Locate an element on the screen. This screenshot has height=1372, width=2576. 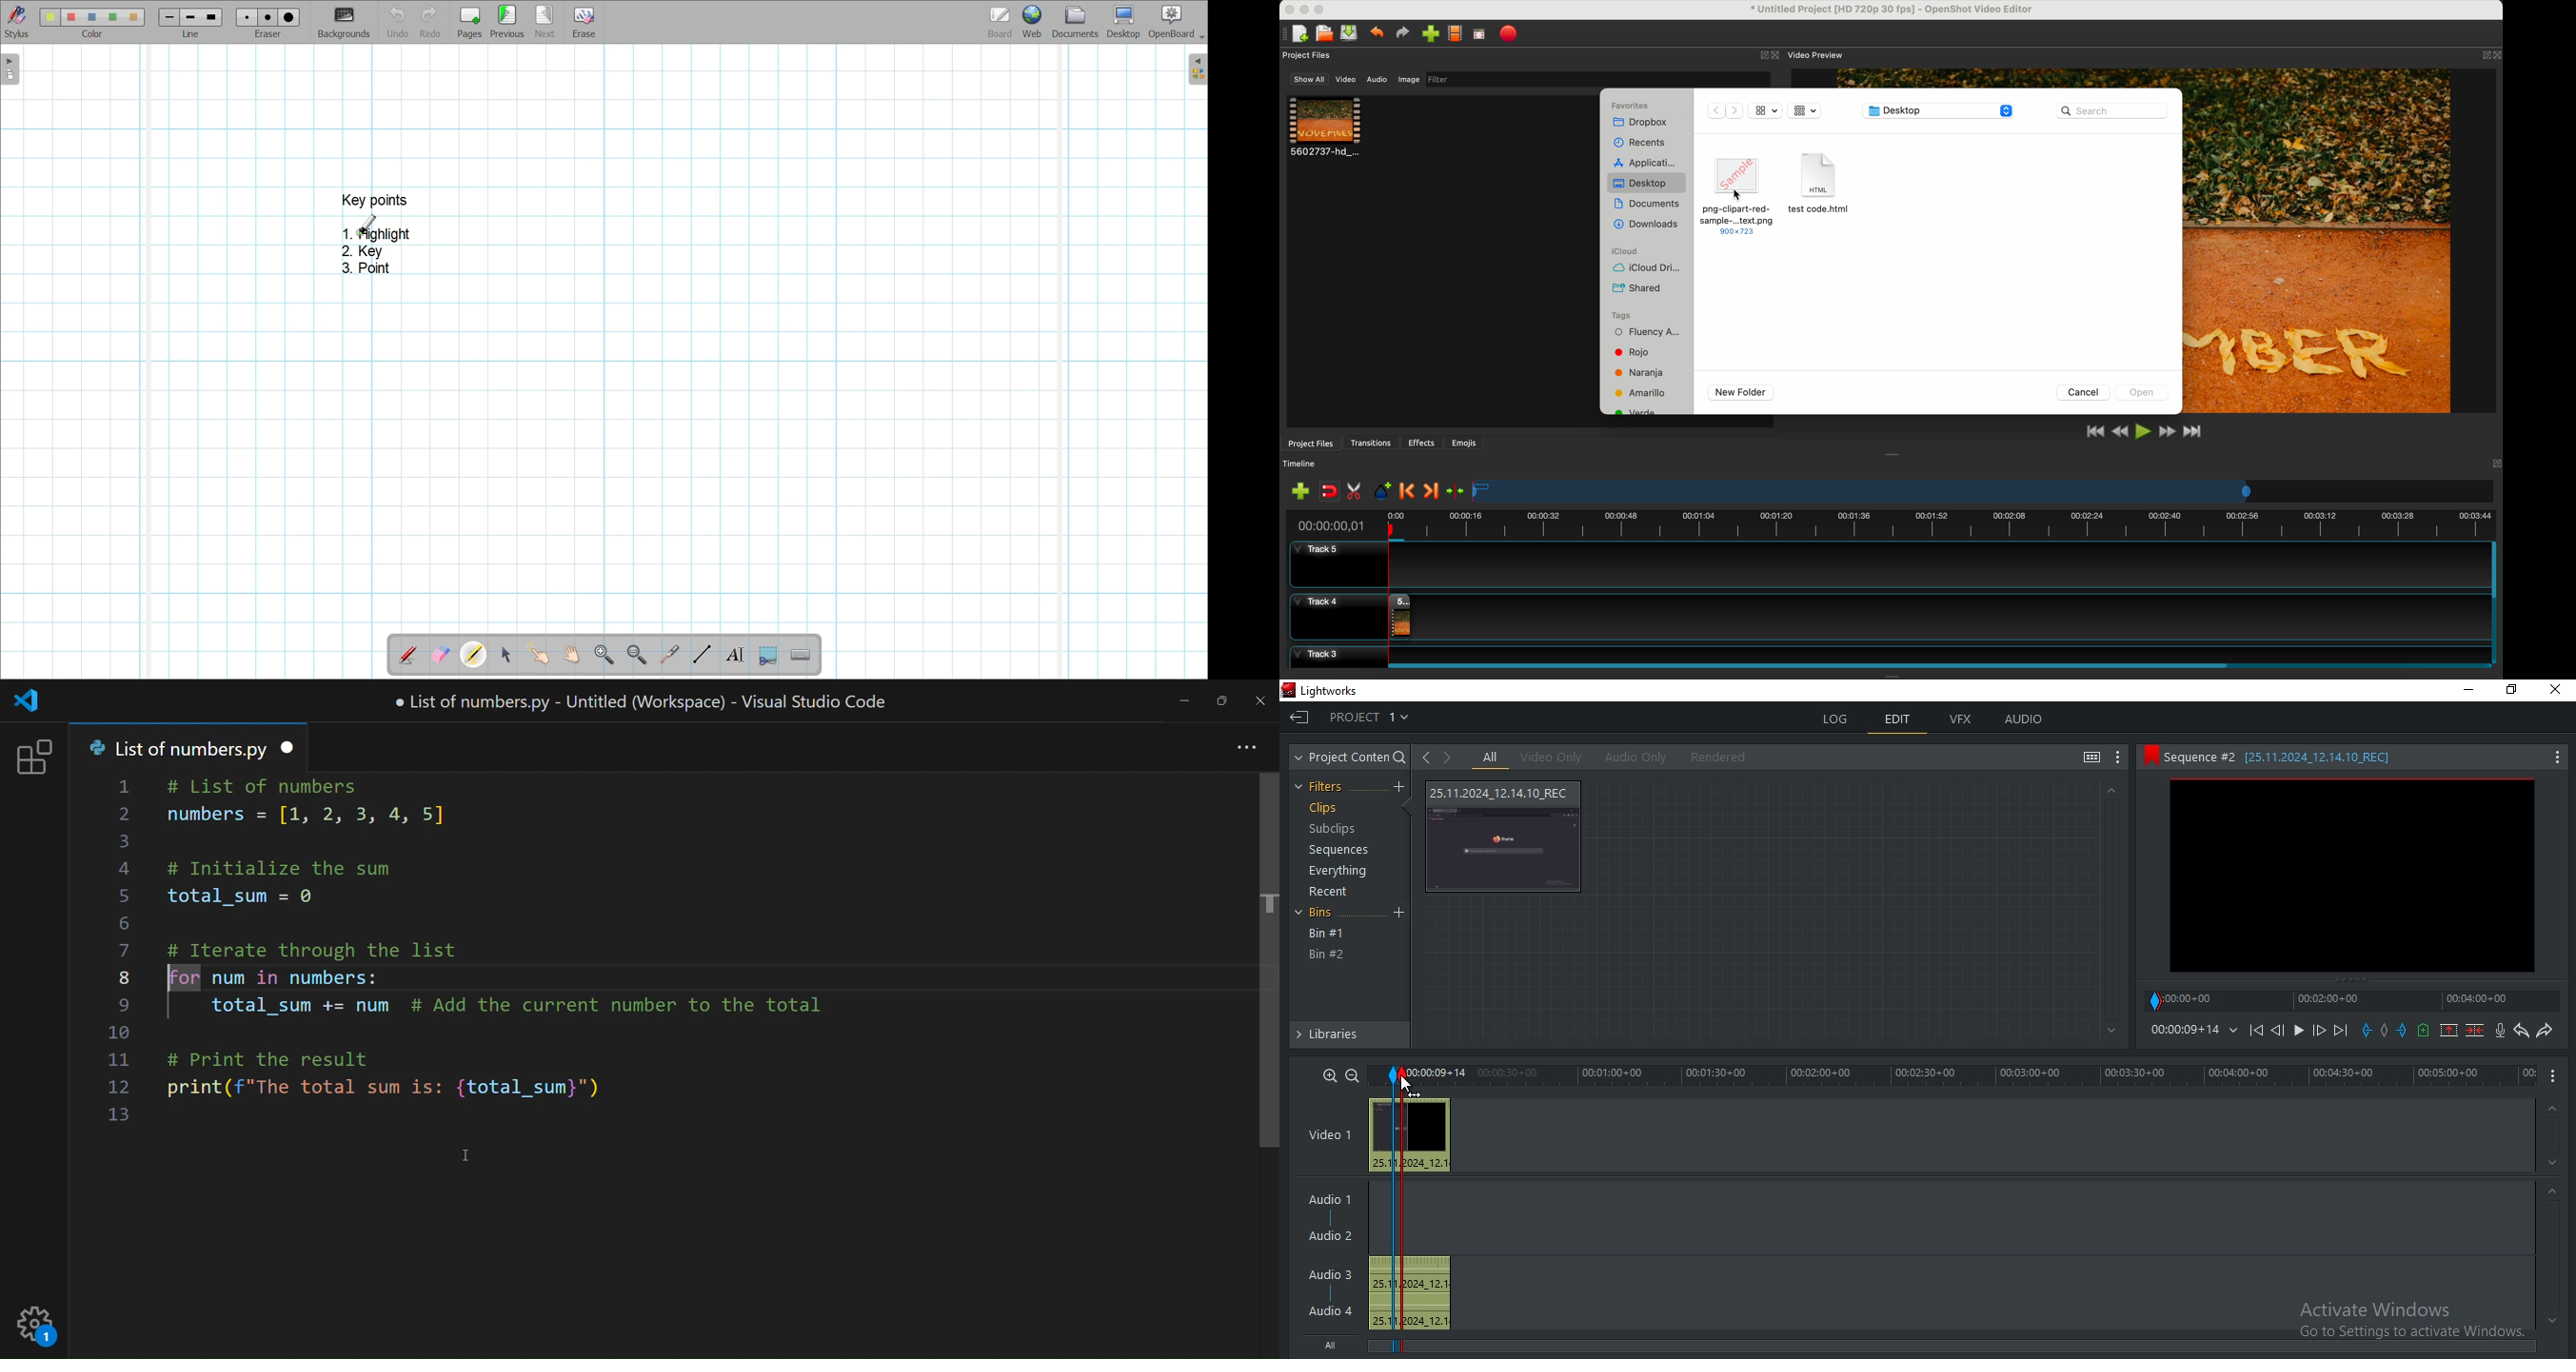
Audio 3 is located at coordinates (1328, 1272).